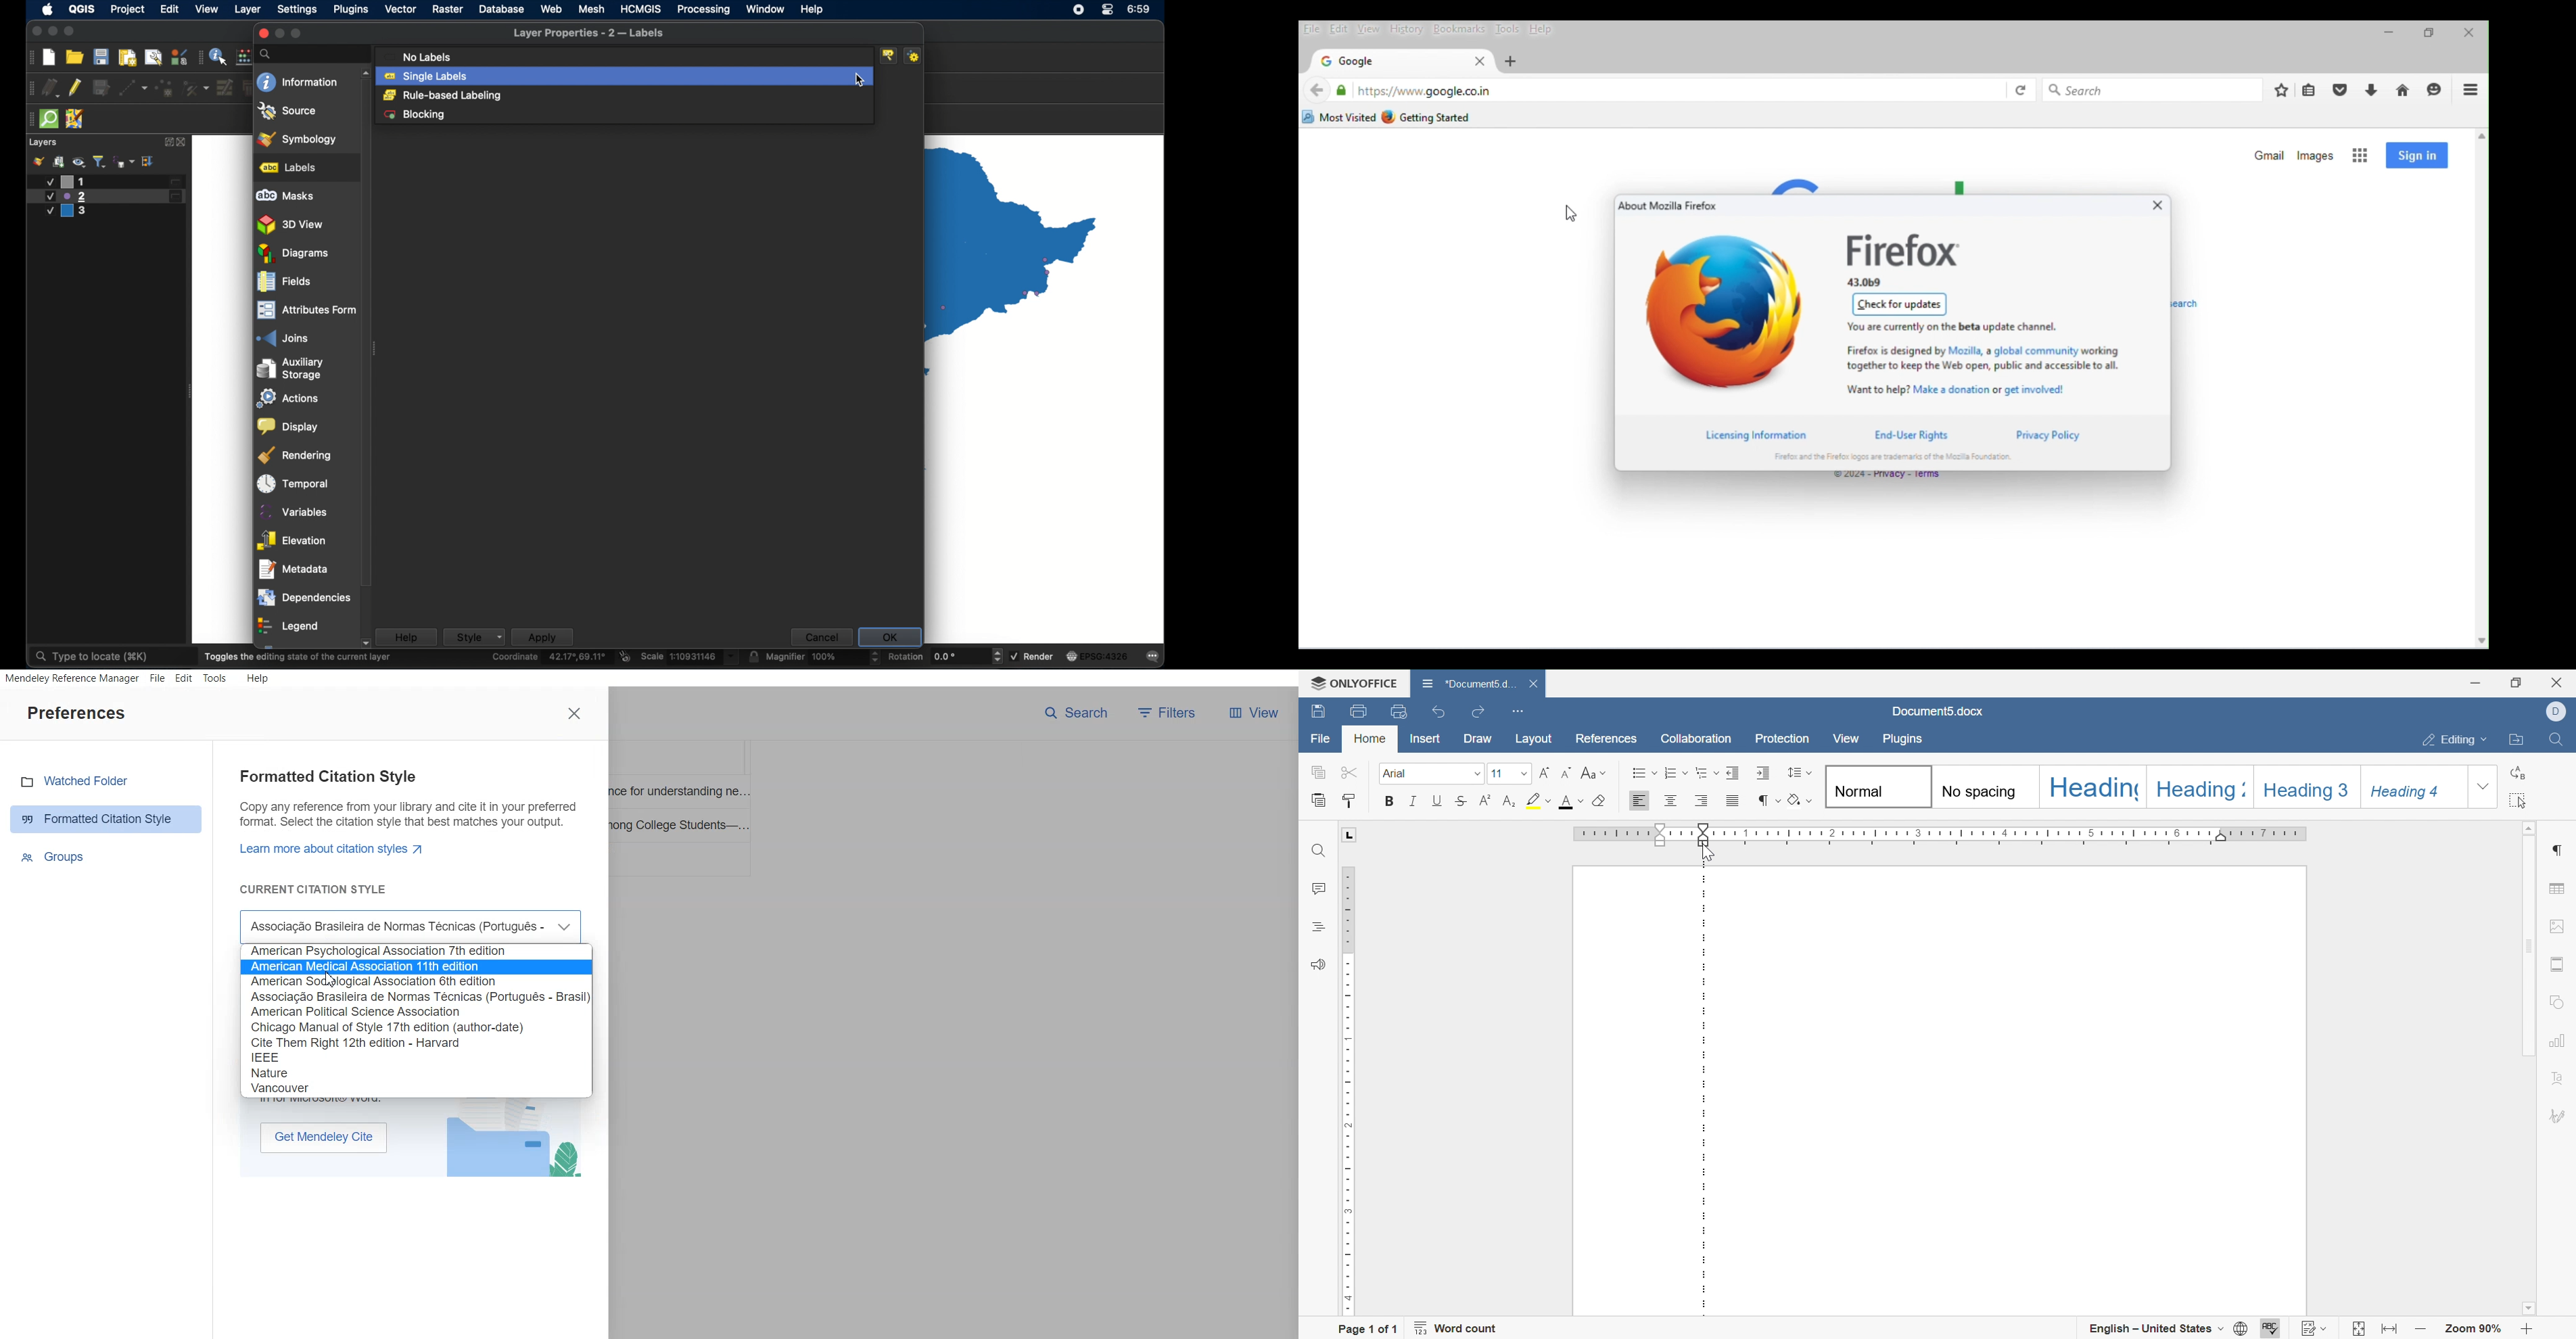  What do you see at coordinates (170, 9) in the screenshot?
I see `edit` at bounding box center [170, 9].